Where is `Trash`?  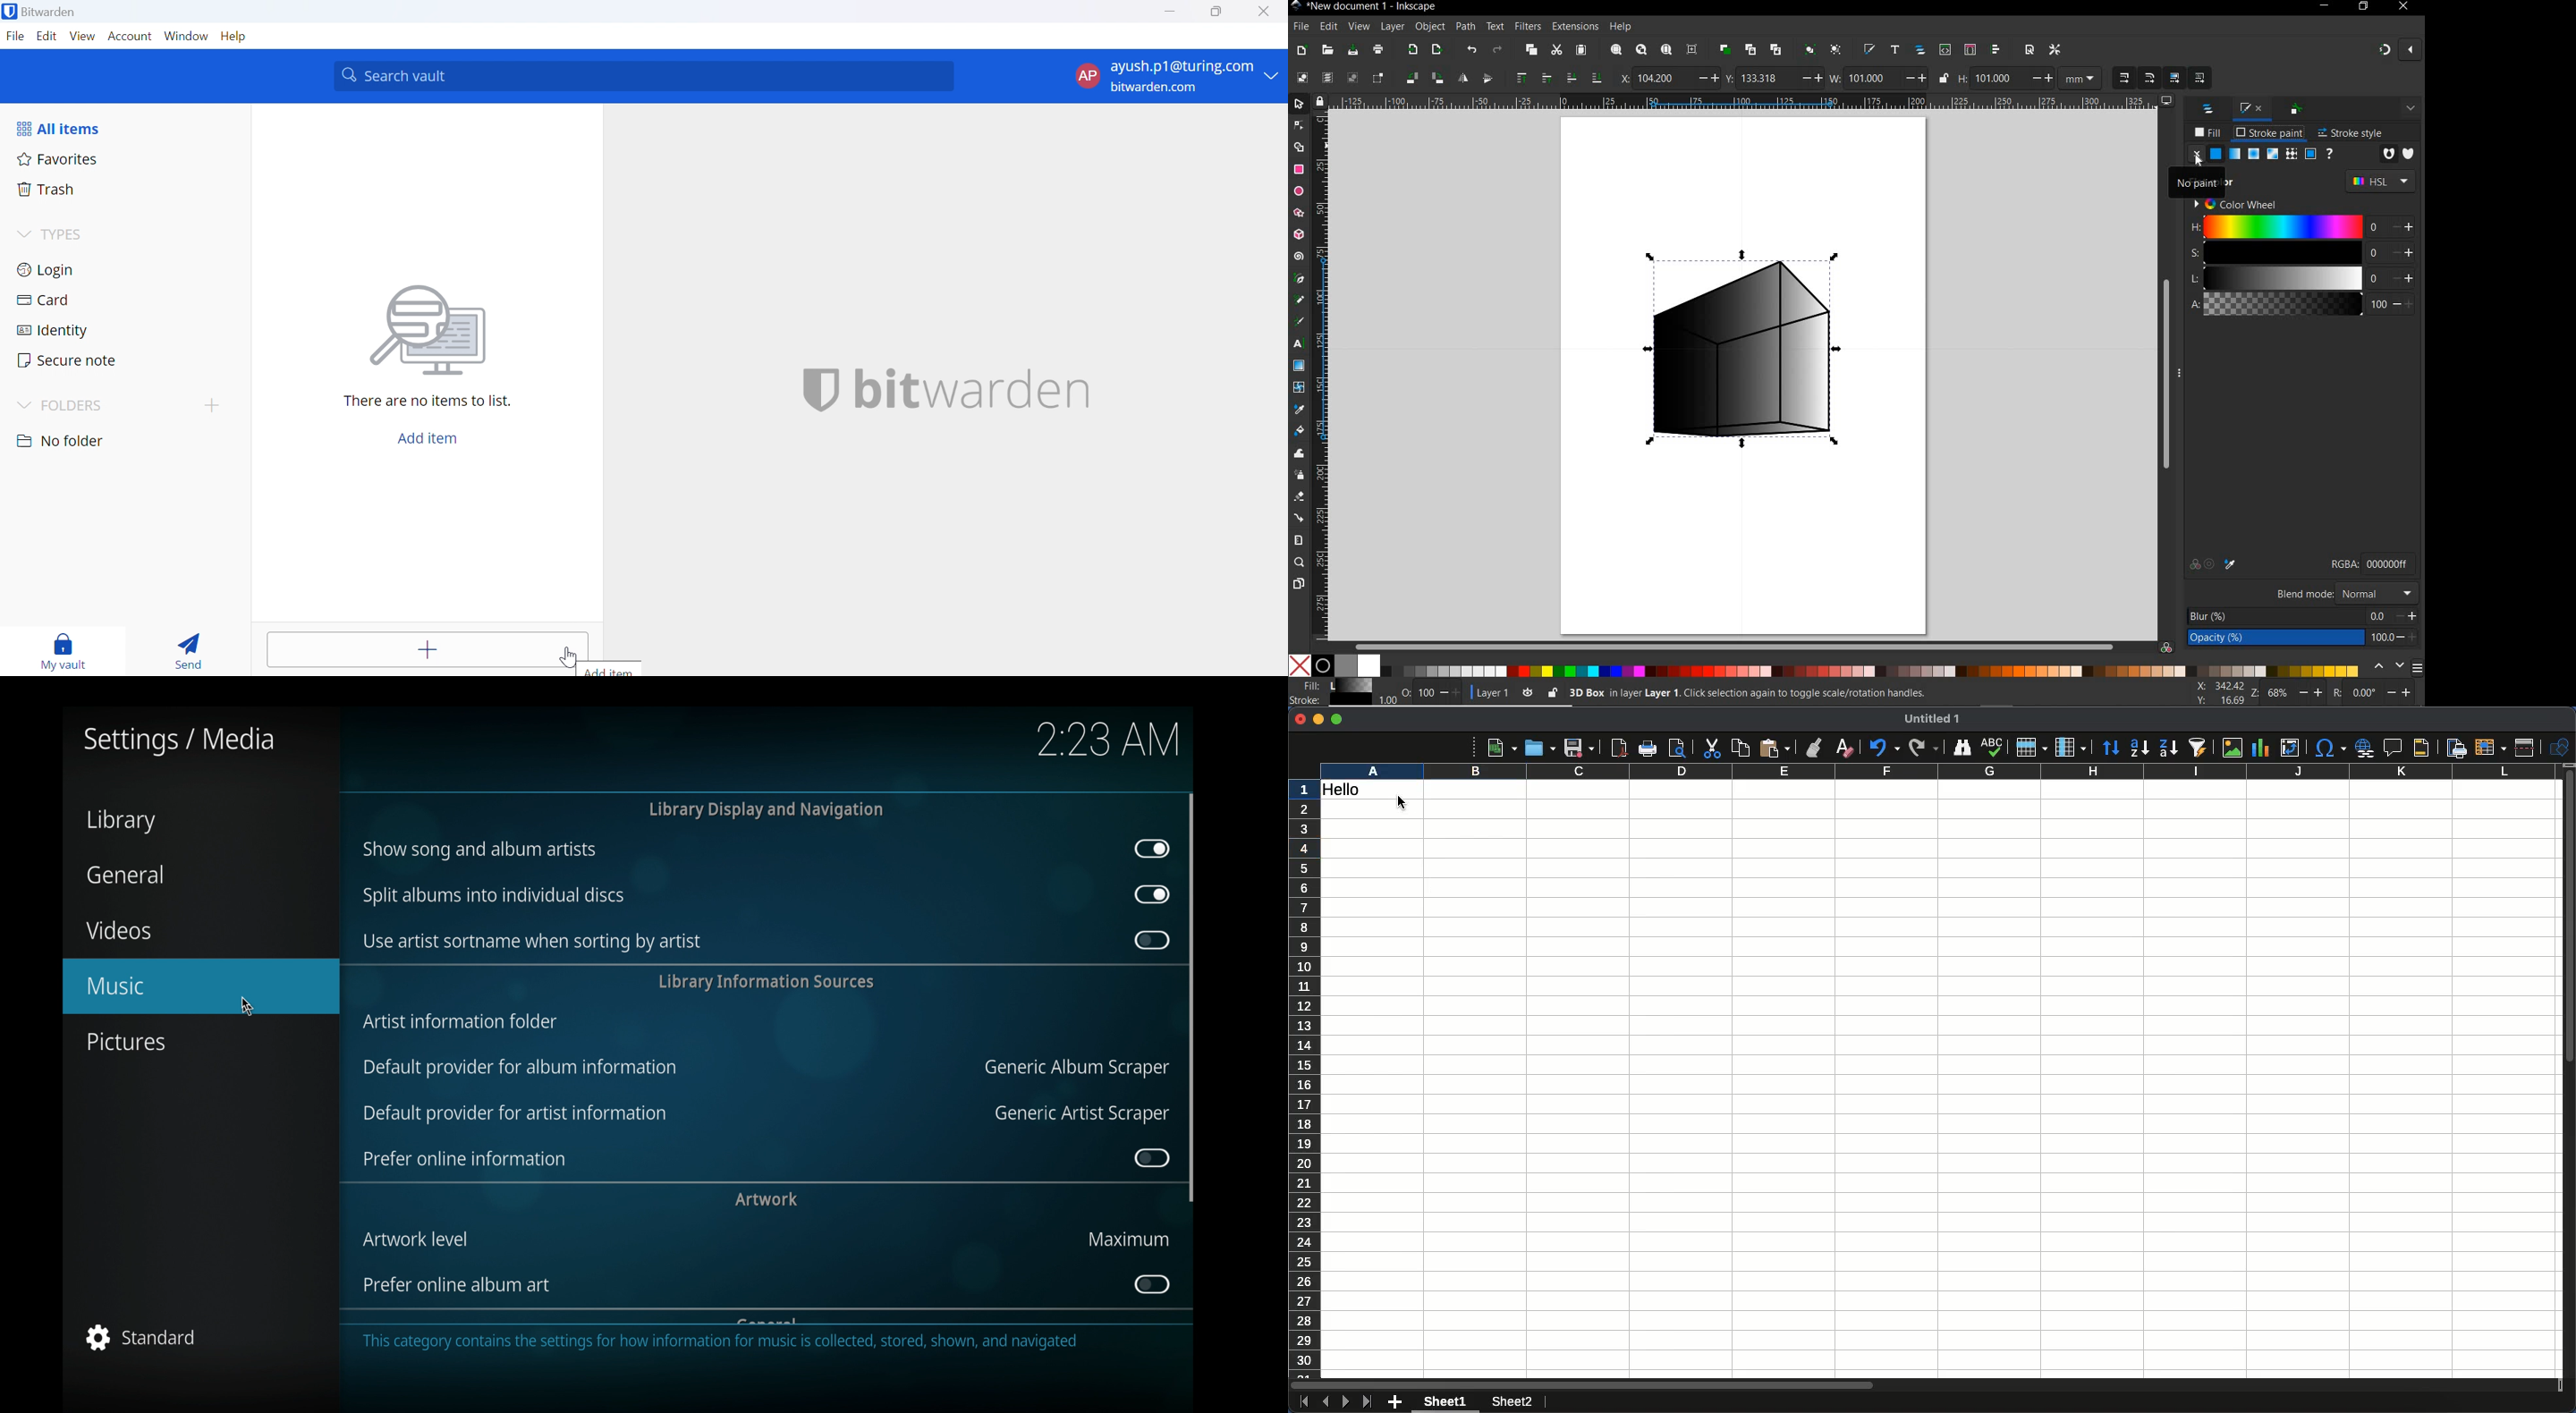
Trash is located at coordinates (46, 188).